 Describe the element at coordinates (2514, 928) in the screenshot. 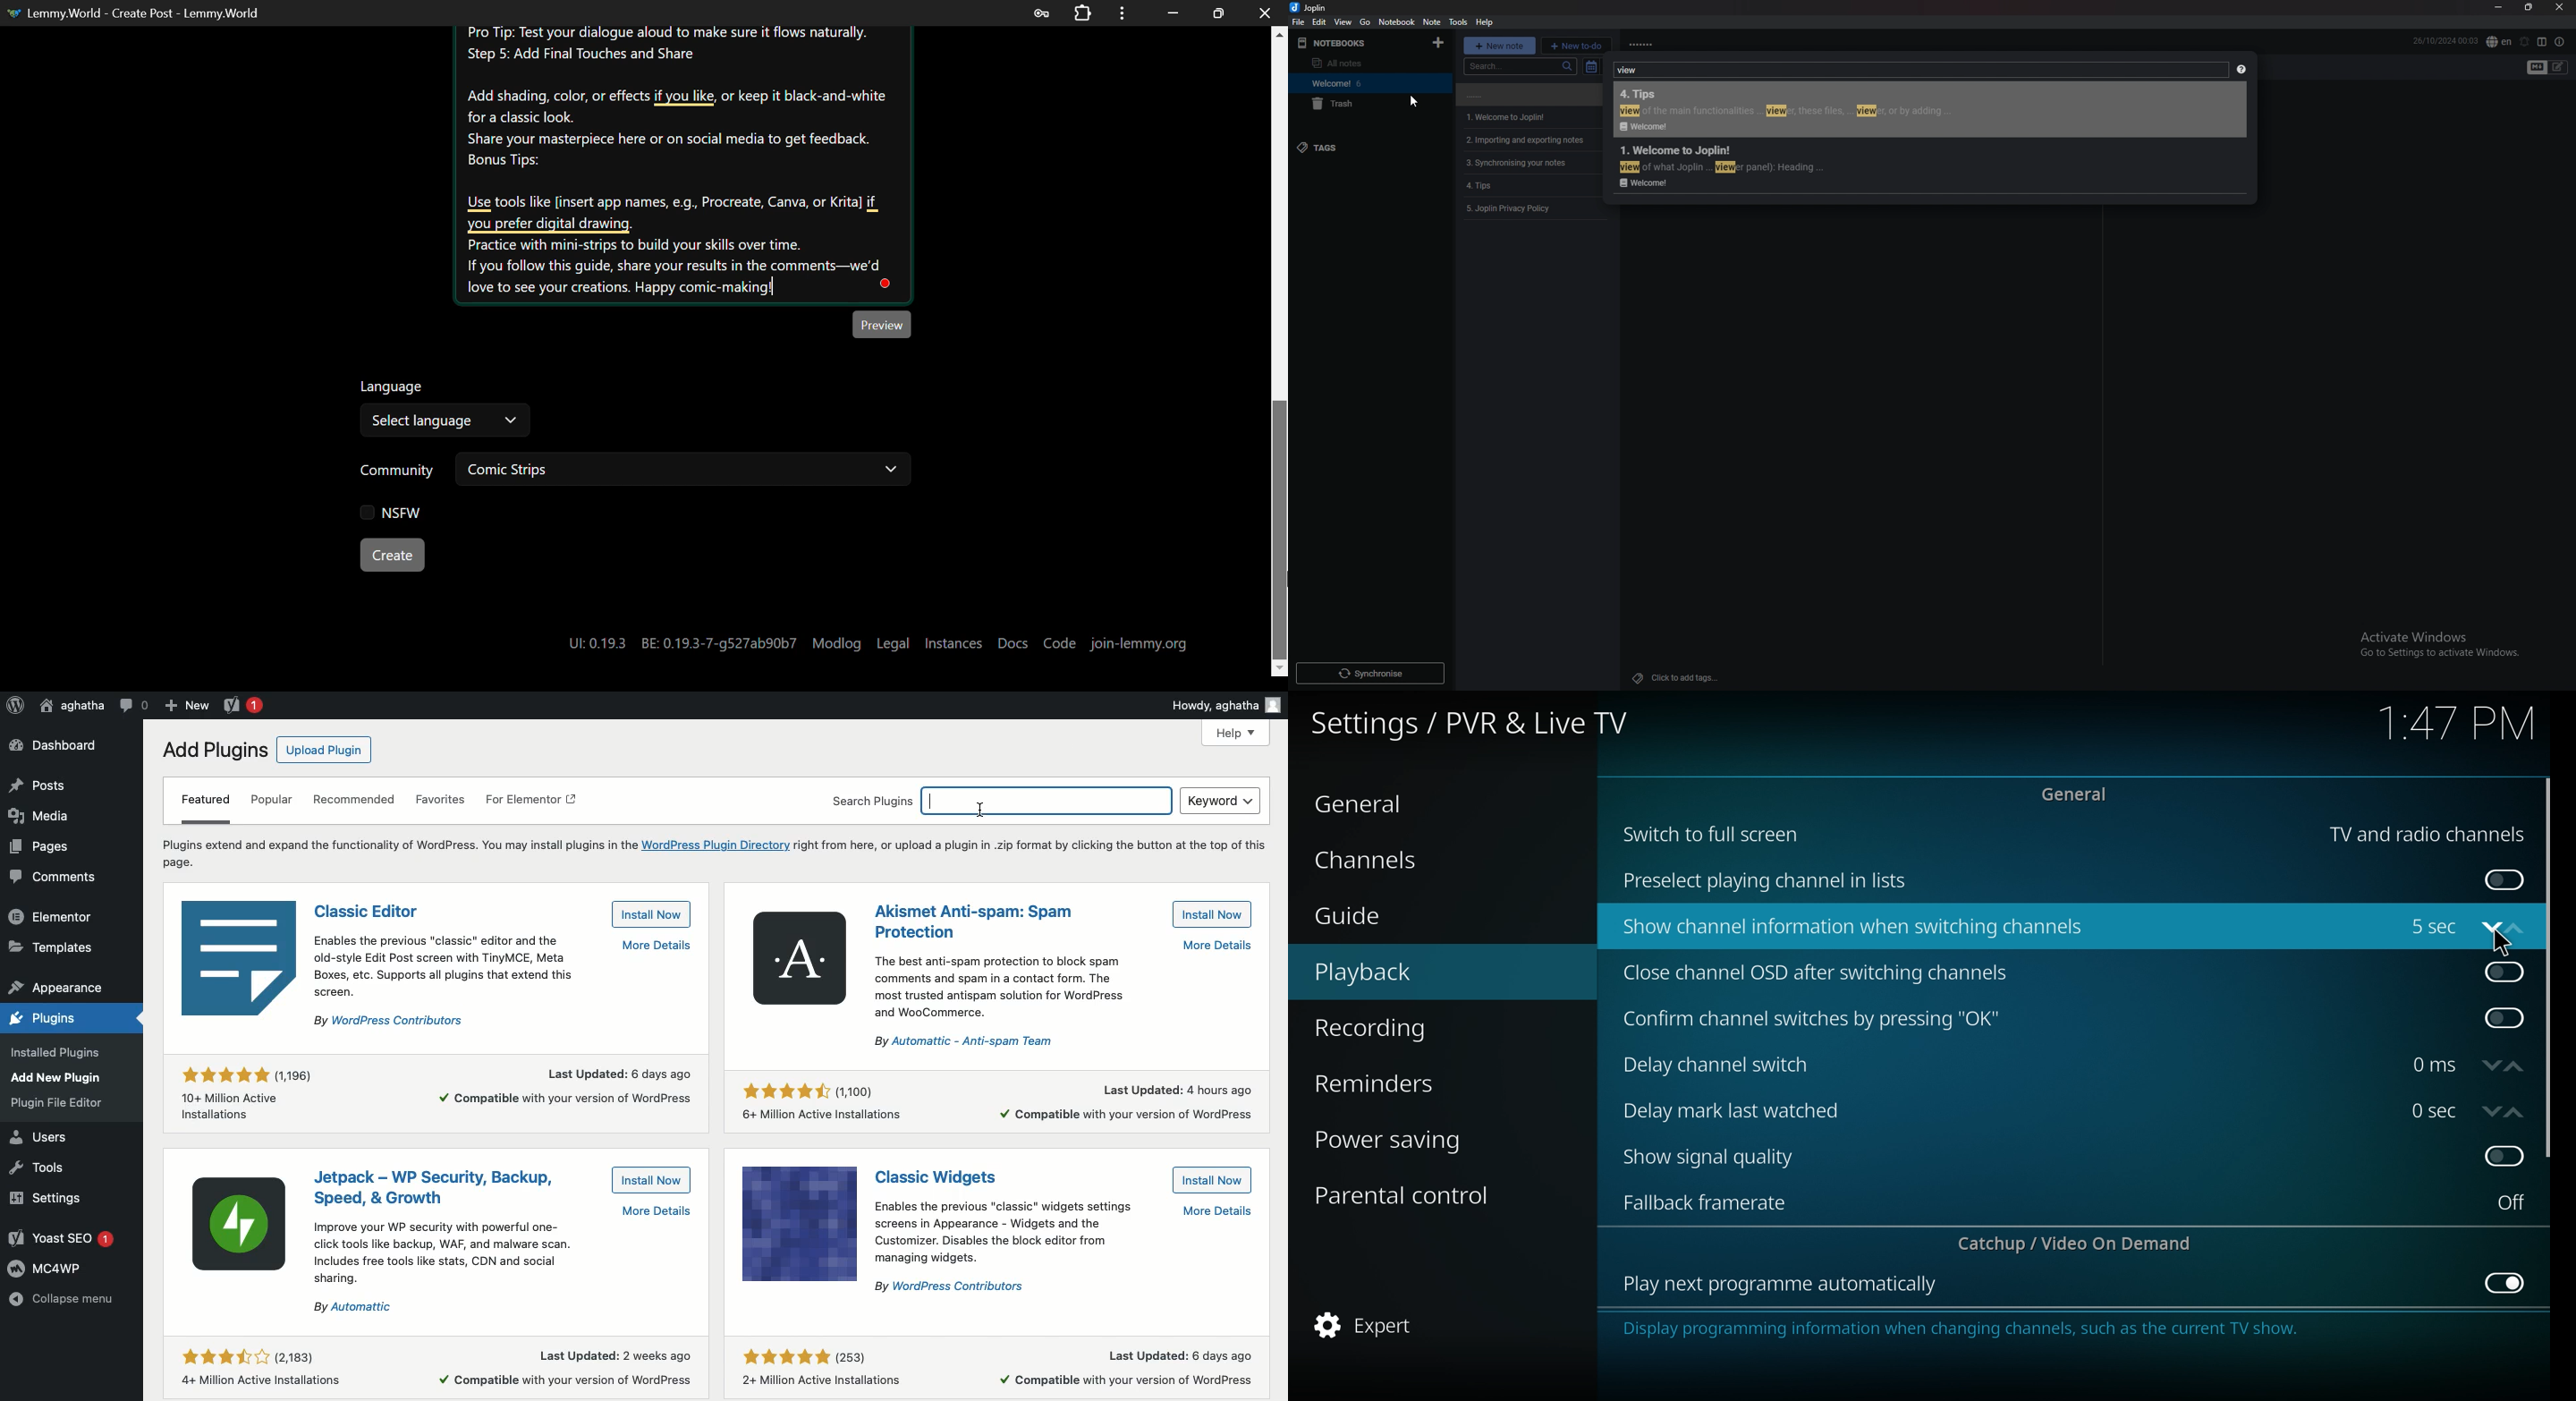

I see `increase time` at that location.